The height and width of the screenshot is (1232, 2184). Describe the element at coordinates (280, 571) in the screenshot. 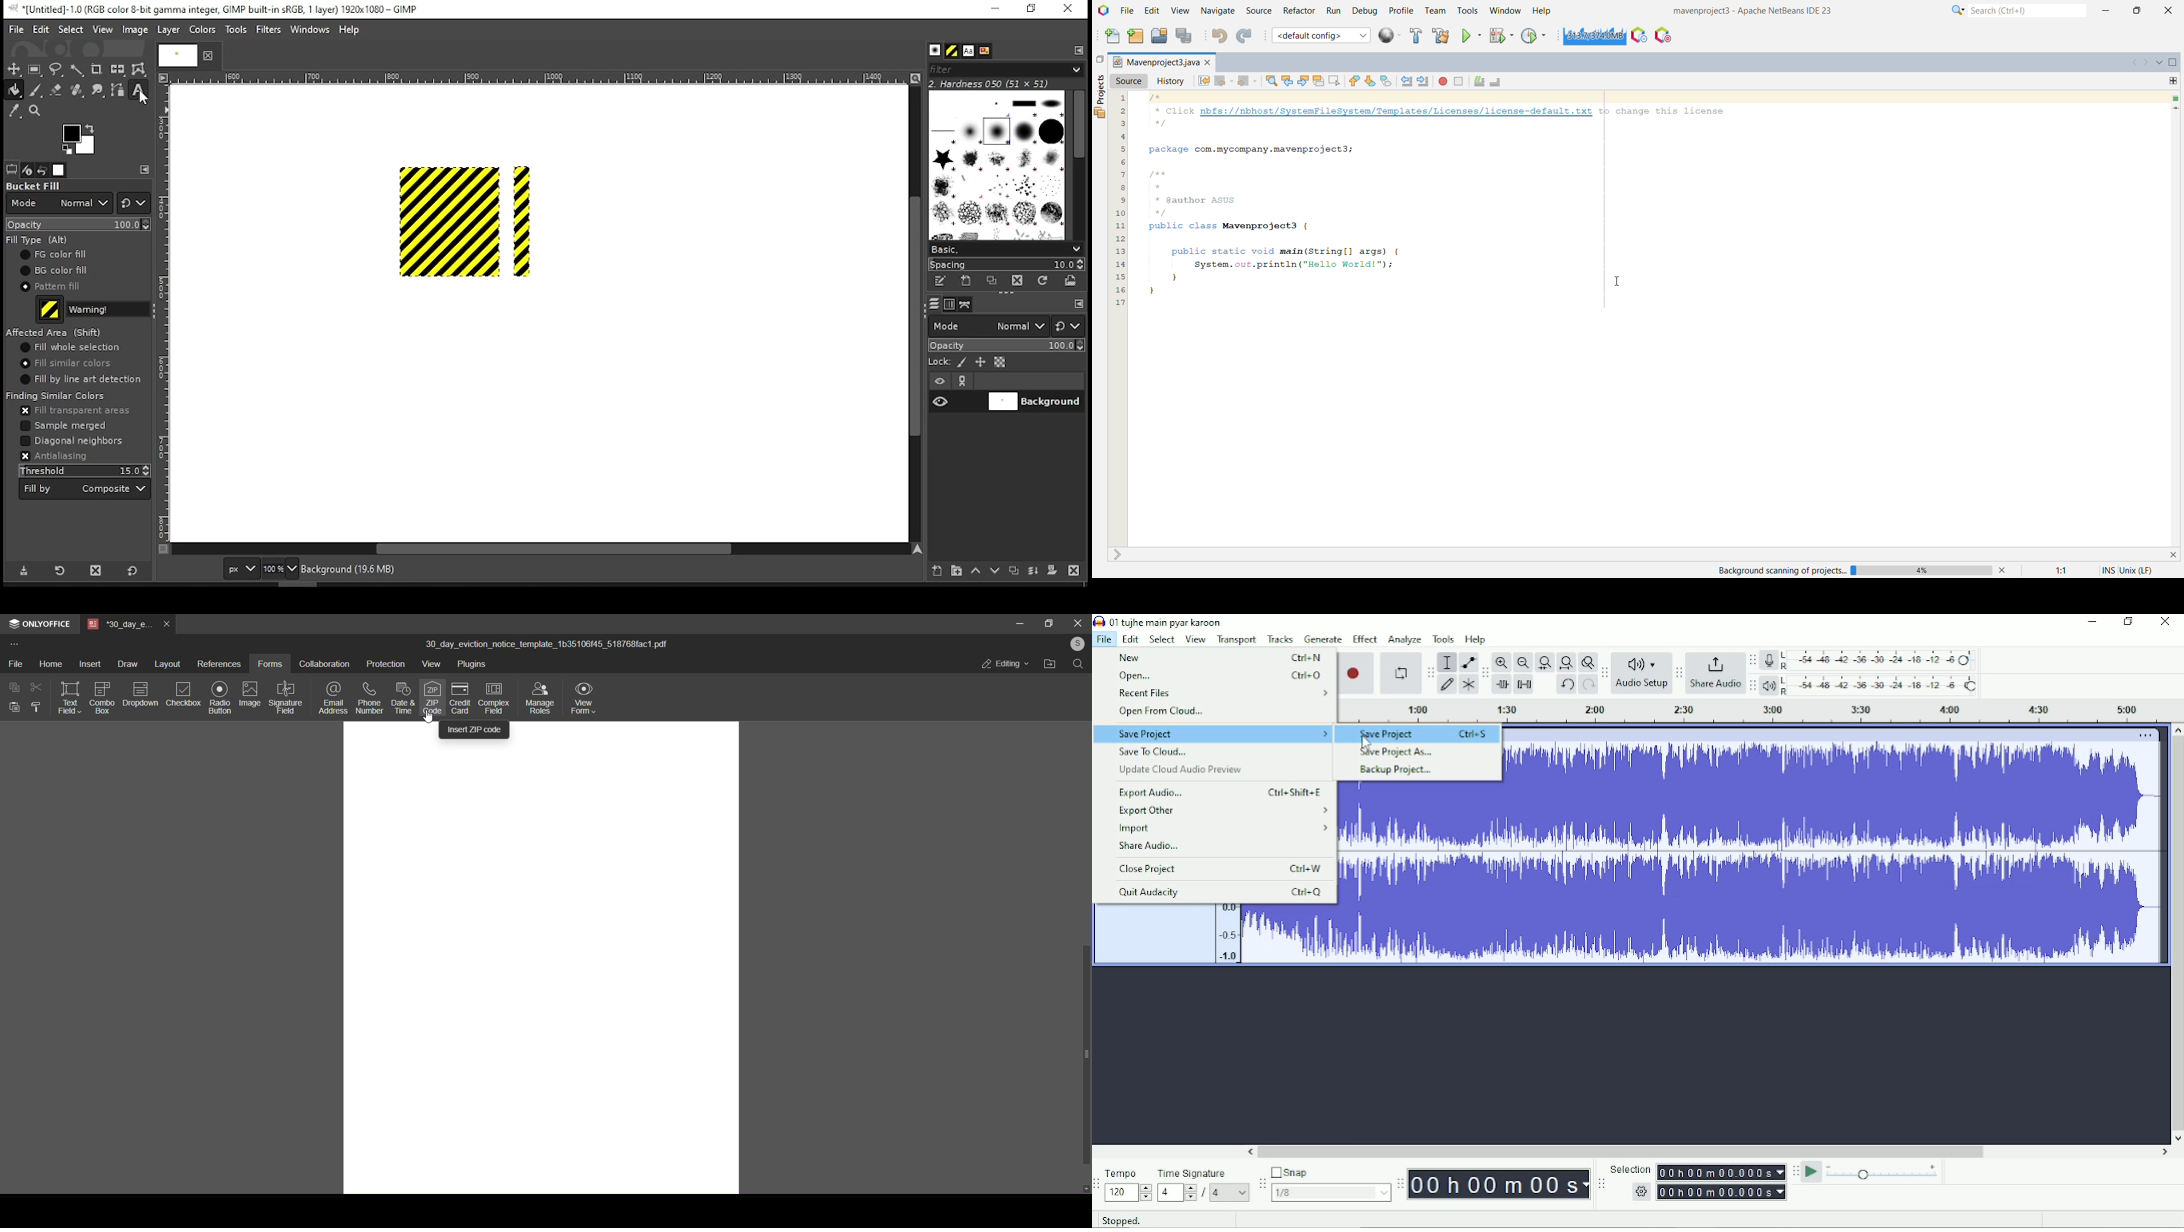

I see `zoom level` at that location.